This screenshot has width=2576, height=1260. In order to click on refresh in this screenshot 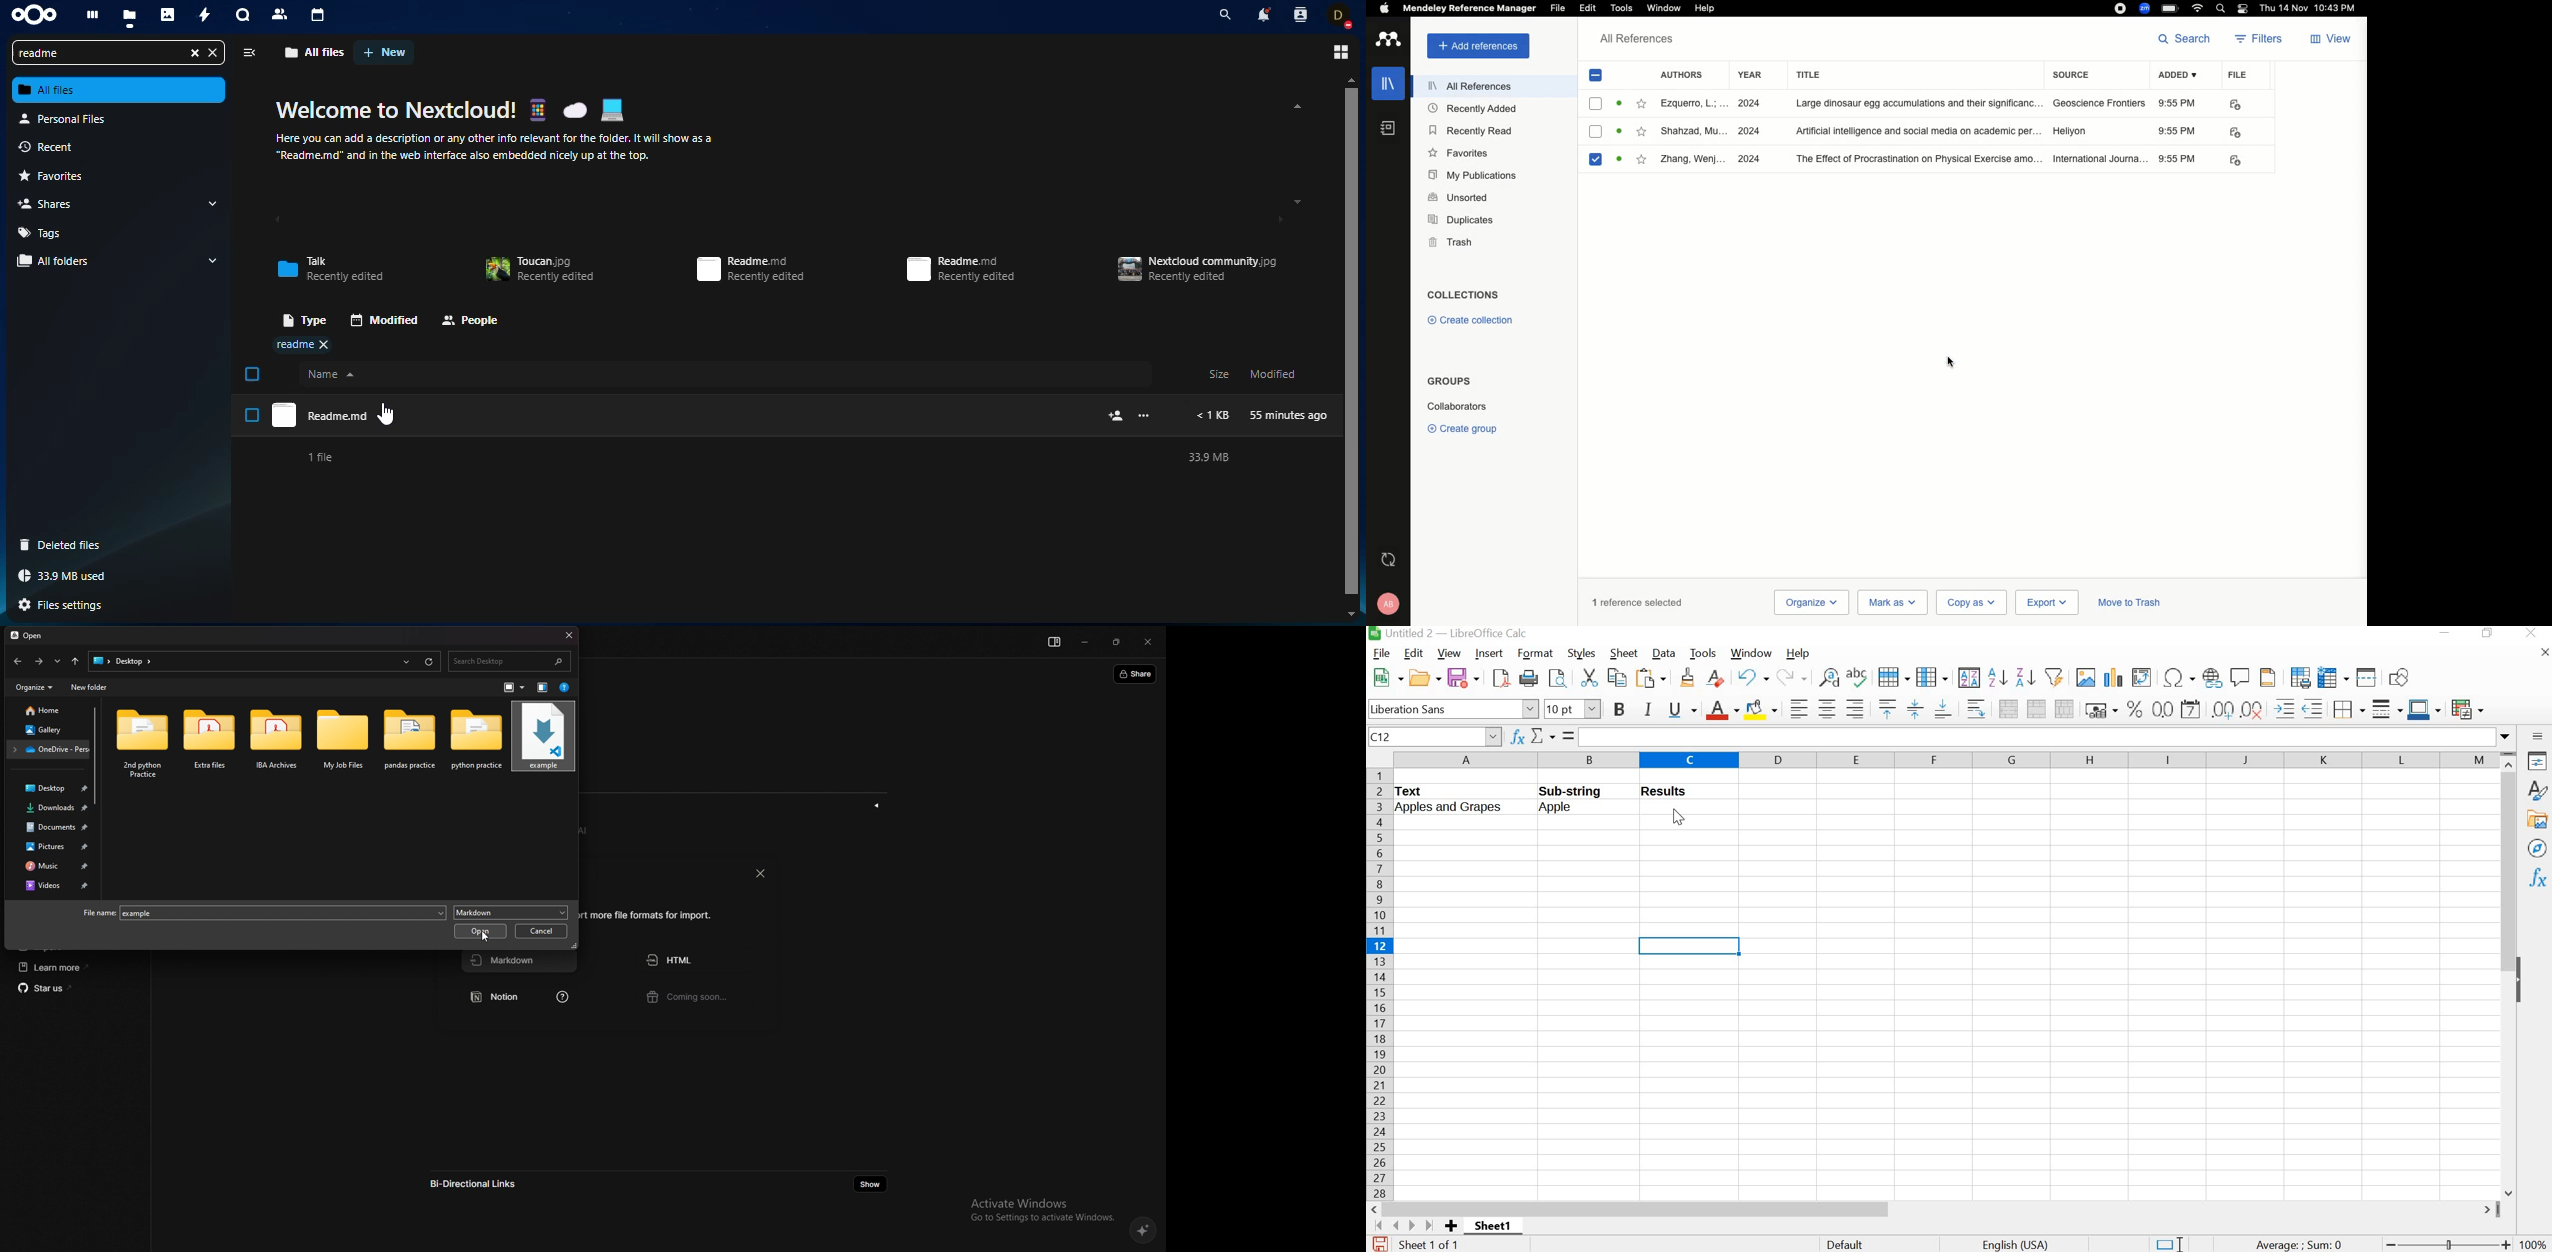, I will do `click(431, 661)`.